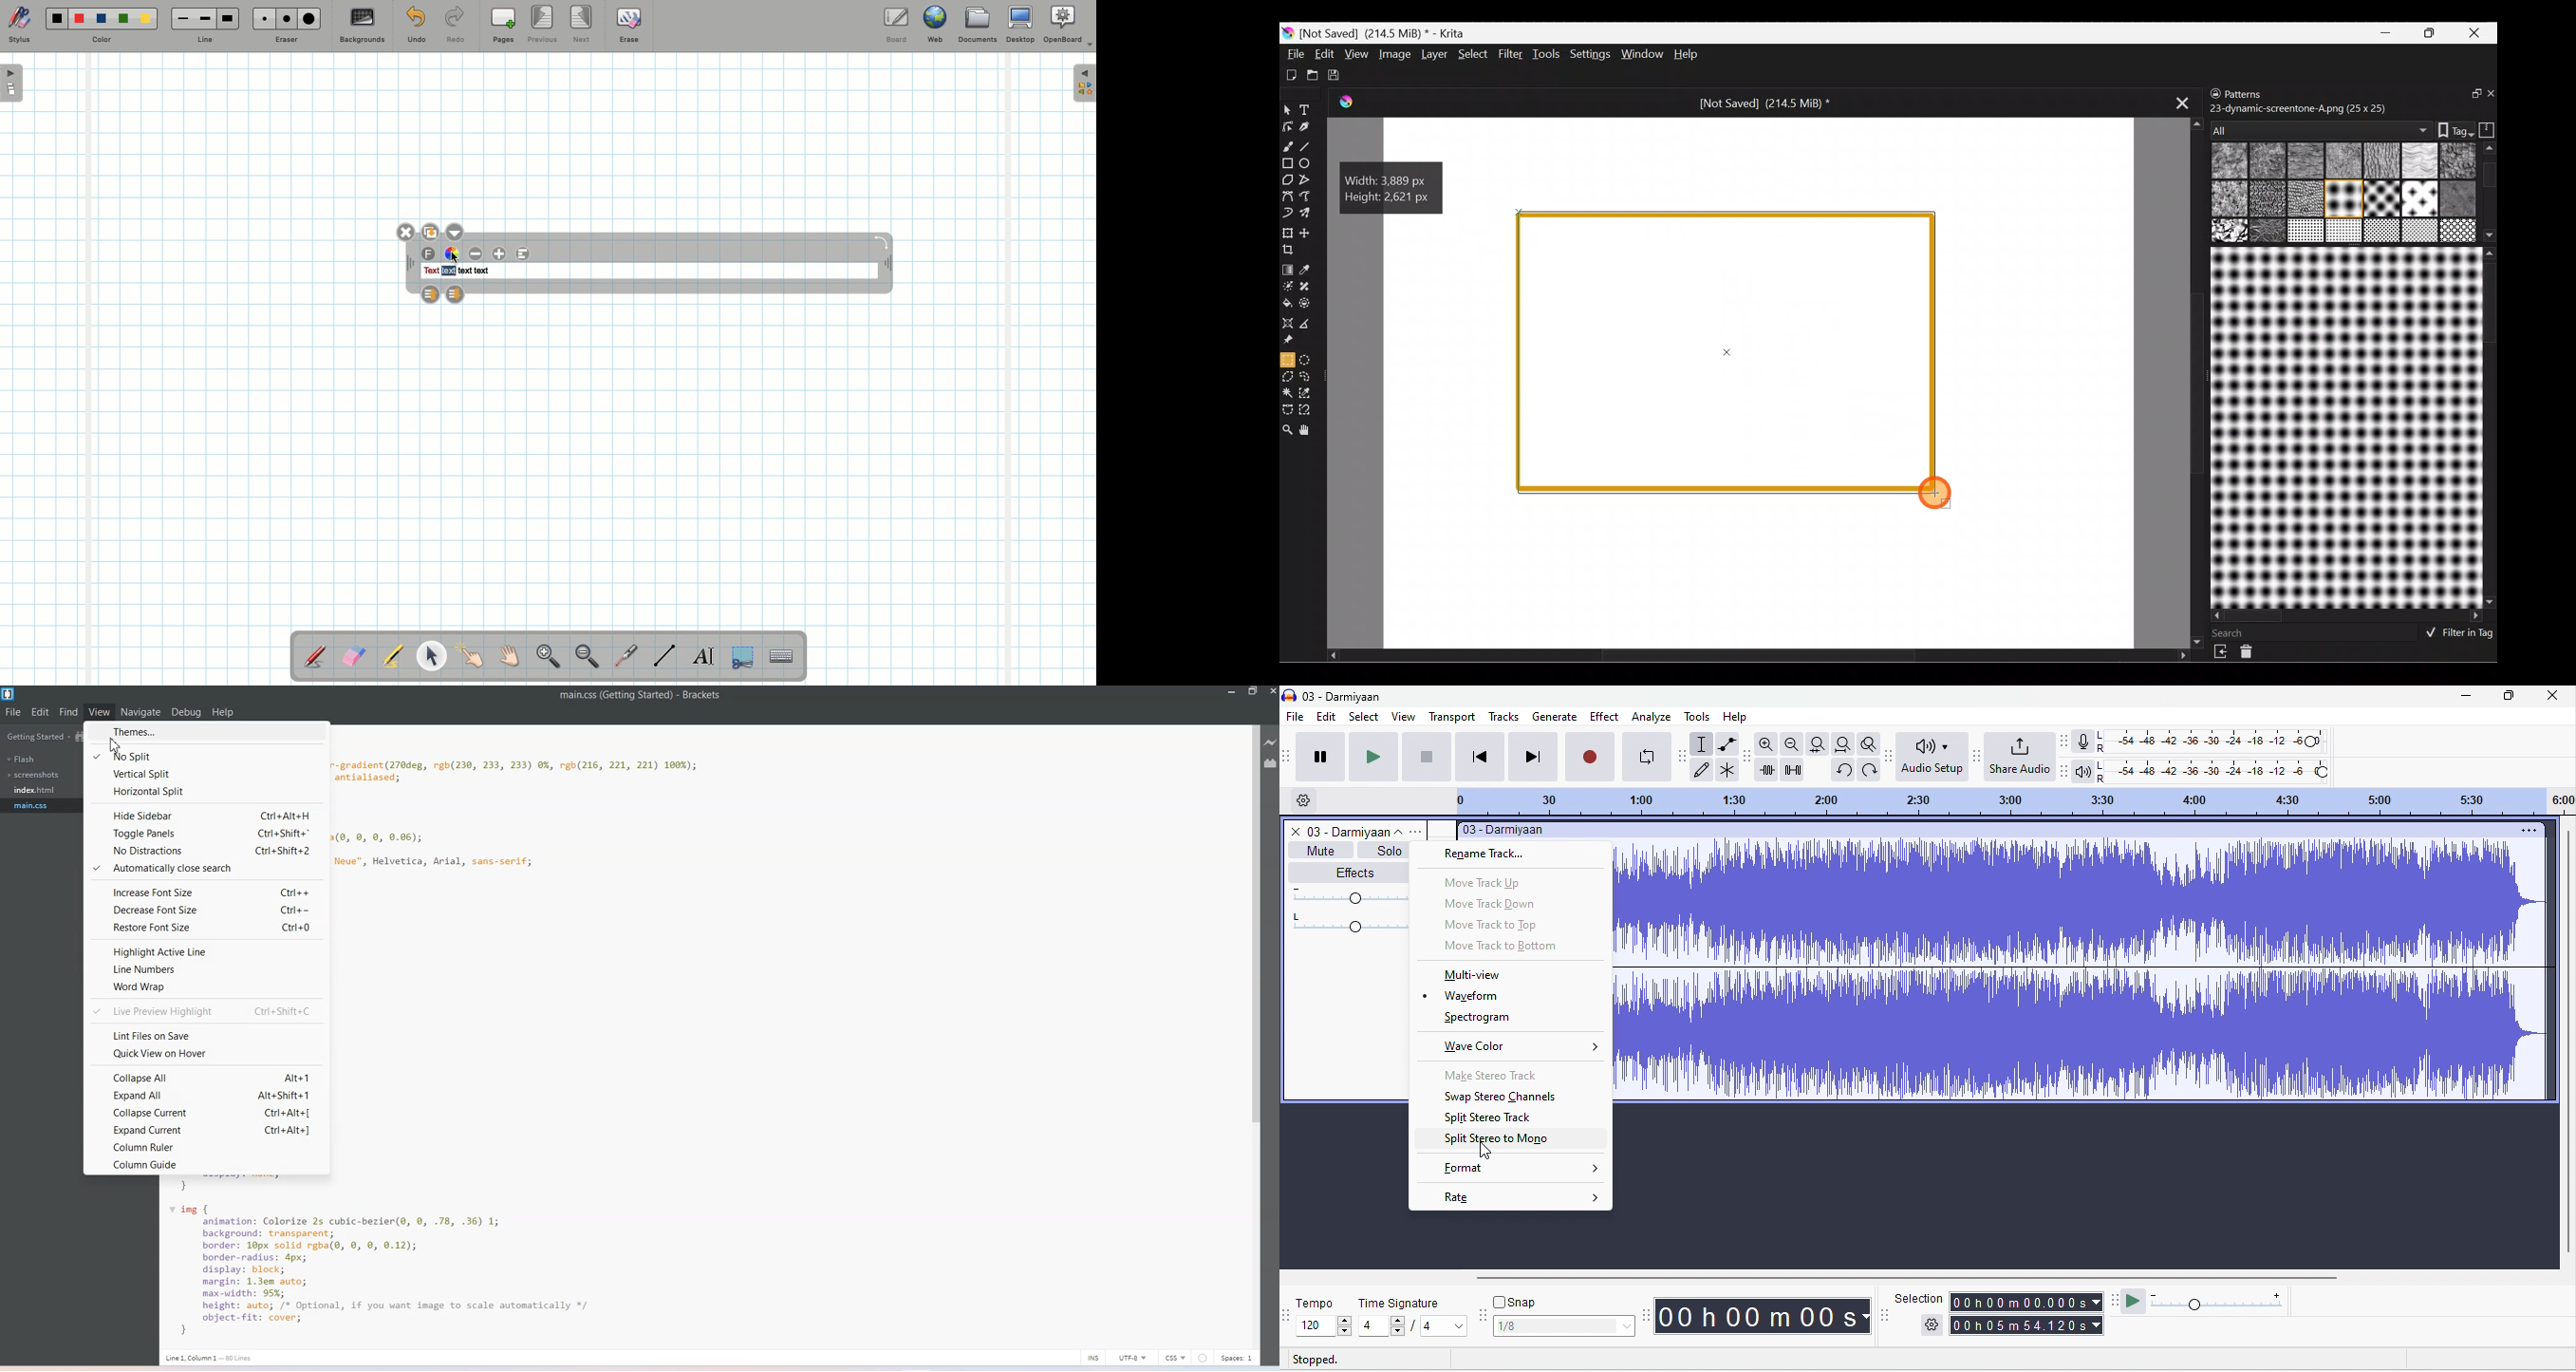 The width and height of the screenshot is (2576, 1372). What do you see at coordinates (1352, 873) in the screenshot?
I see `effects` at bounding box center [1352, 873].